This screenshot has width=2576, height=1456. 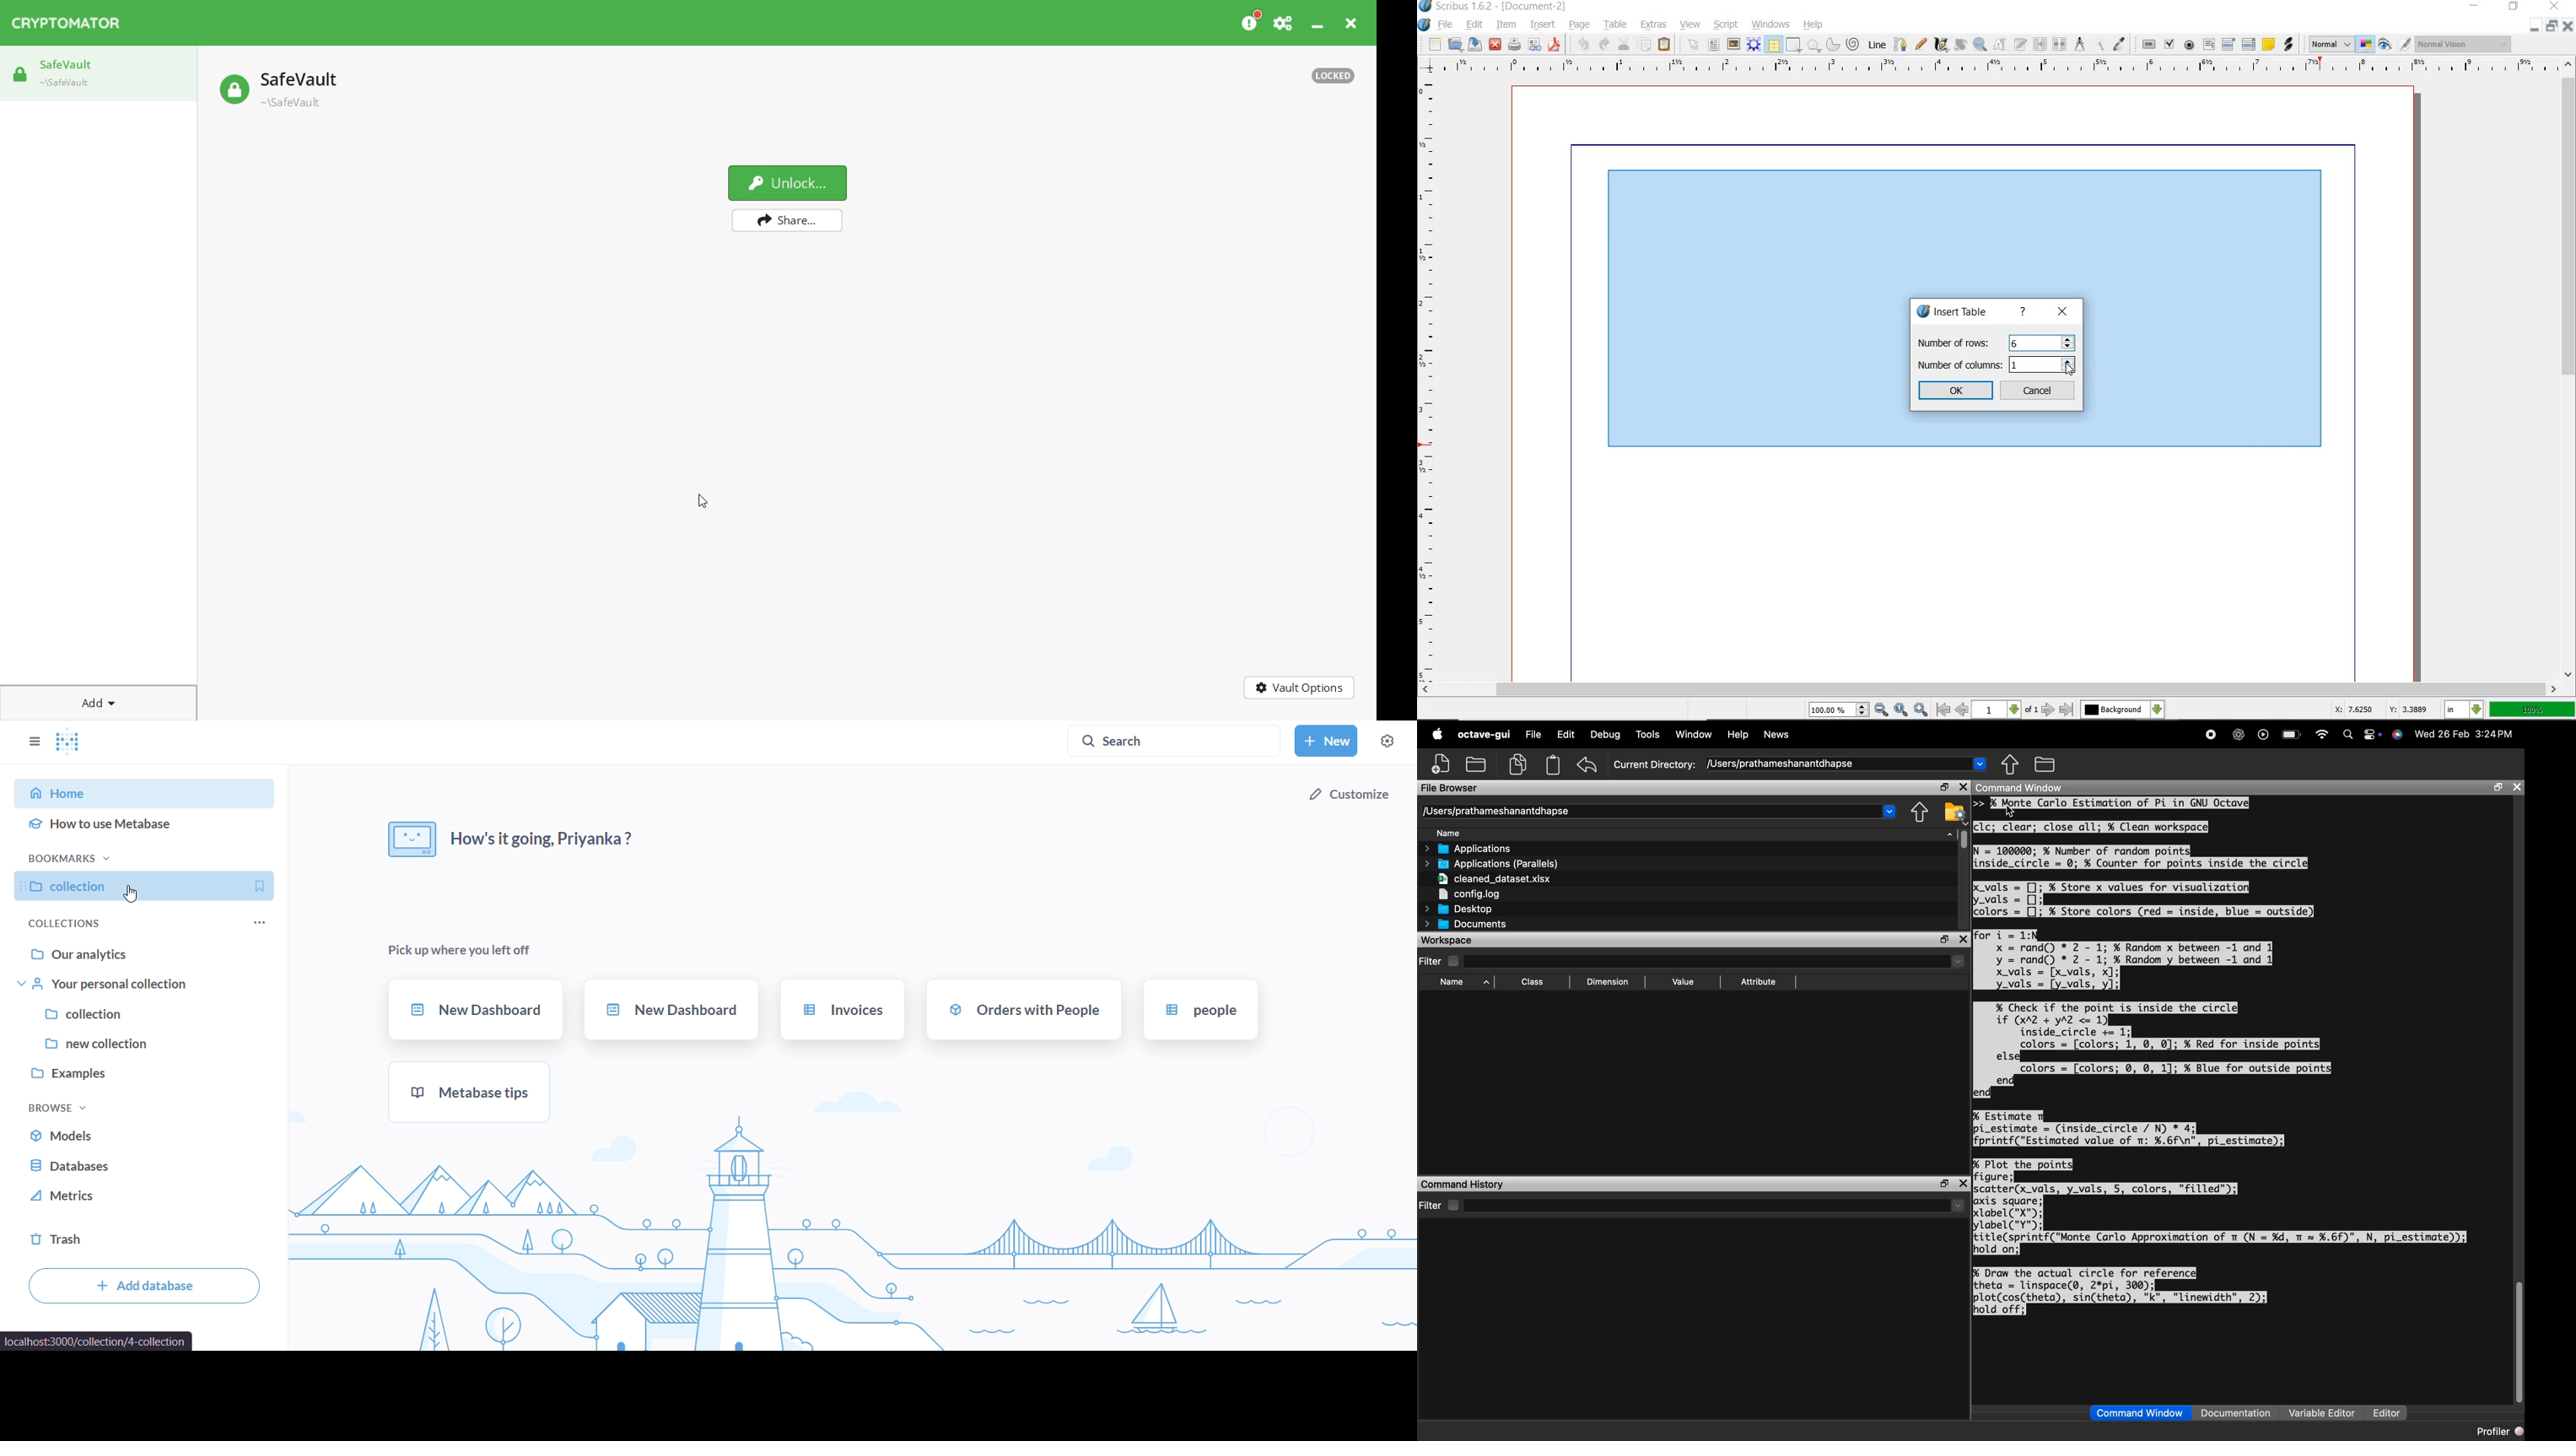 What do you see at coordinates (1623, 43) in the screenshot?
I see `cut` at bounding box center [1623, 43].